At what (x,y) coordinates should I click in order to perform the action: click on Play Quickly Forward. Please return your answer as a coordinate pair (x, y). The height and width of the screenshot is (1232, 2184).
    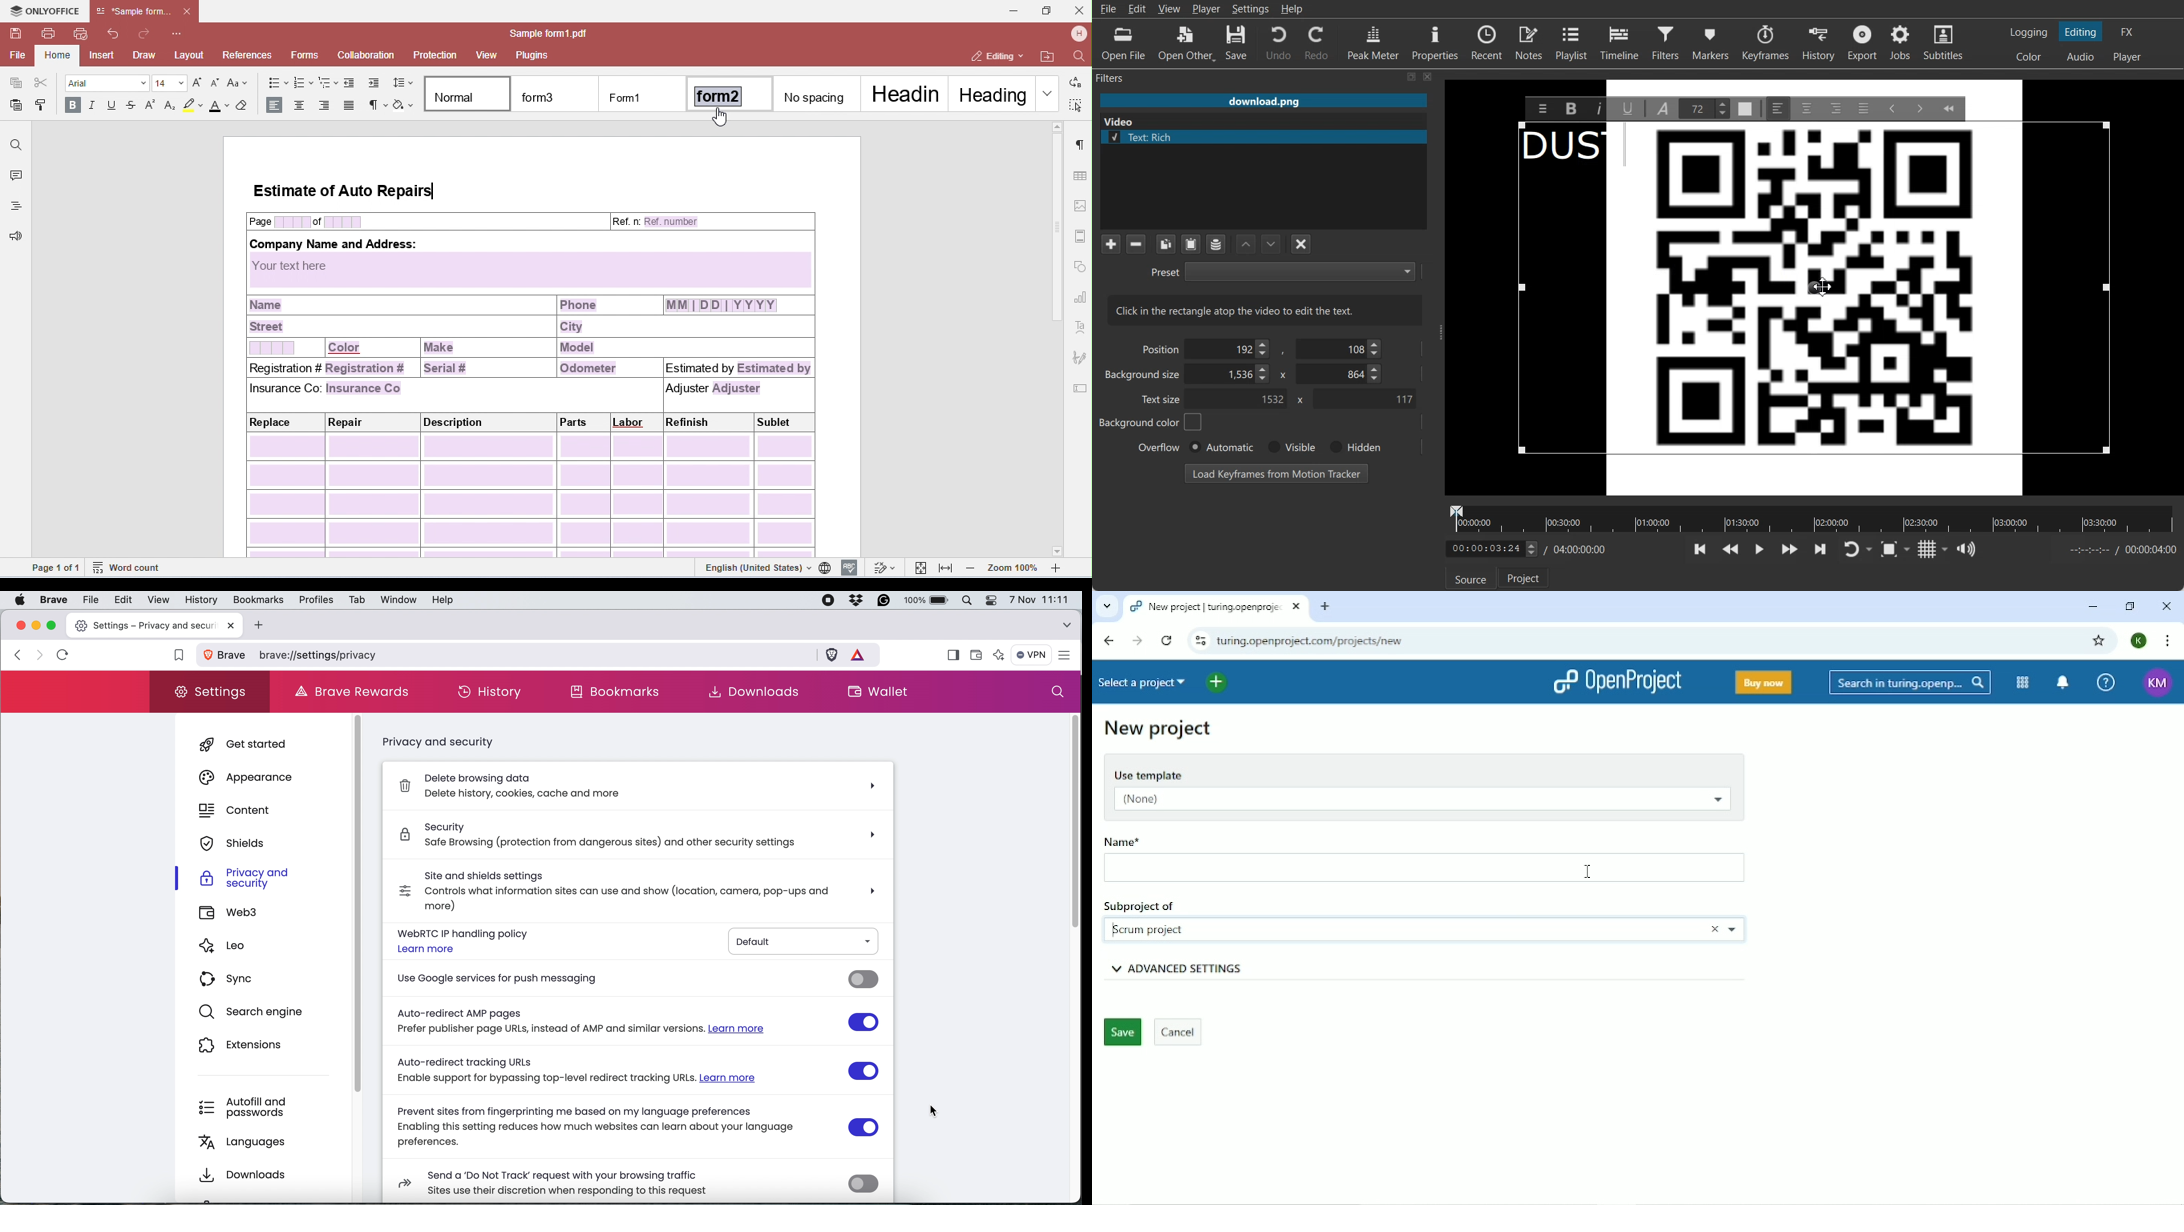
    Looking at the image, I should click on (1790, 549).